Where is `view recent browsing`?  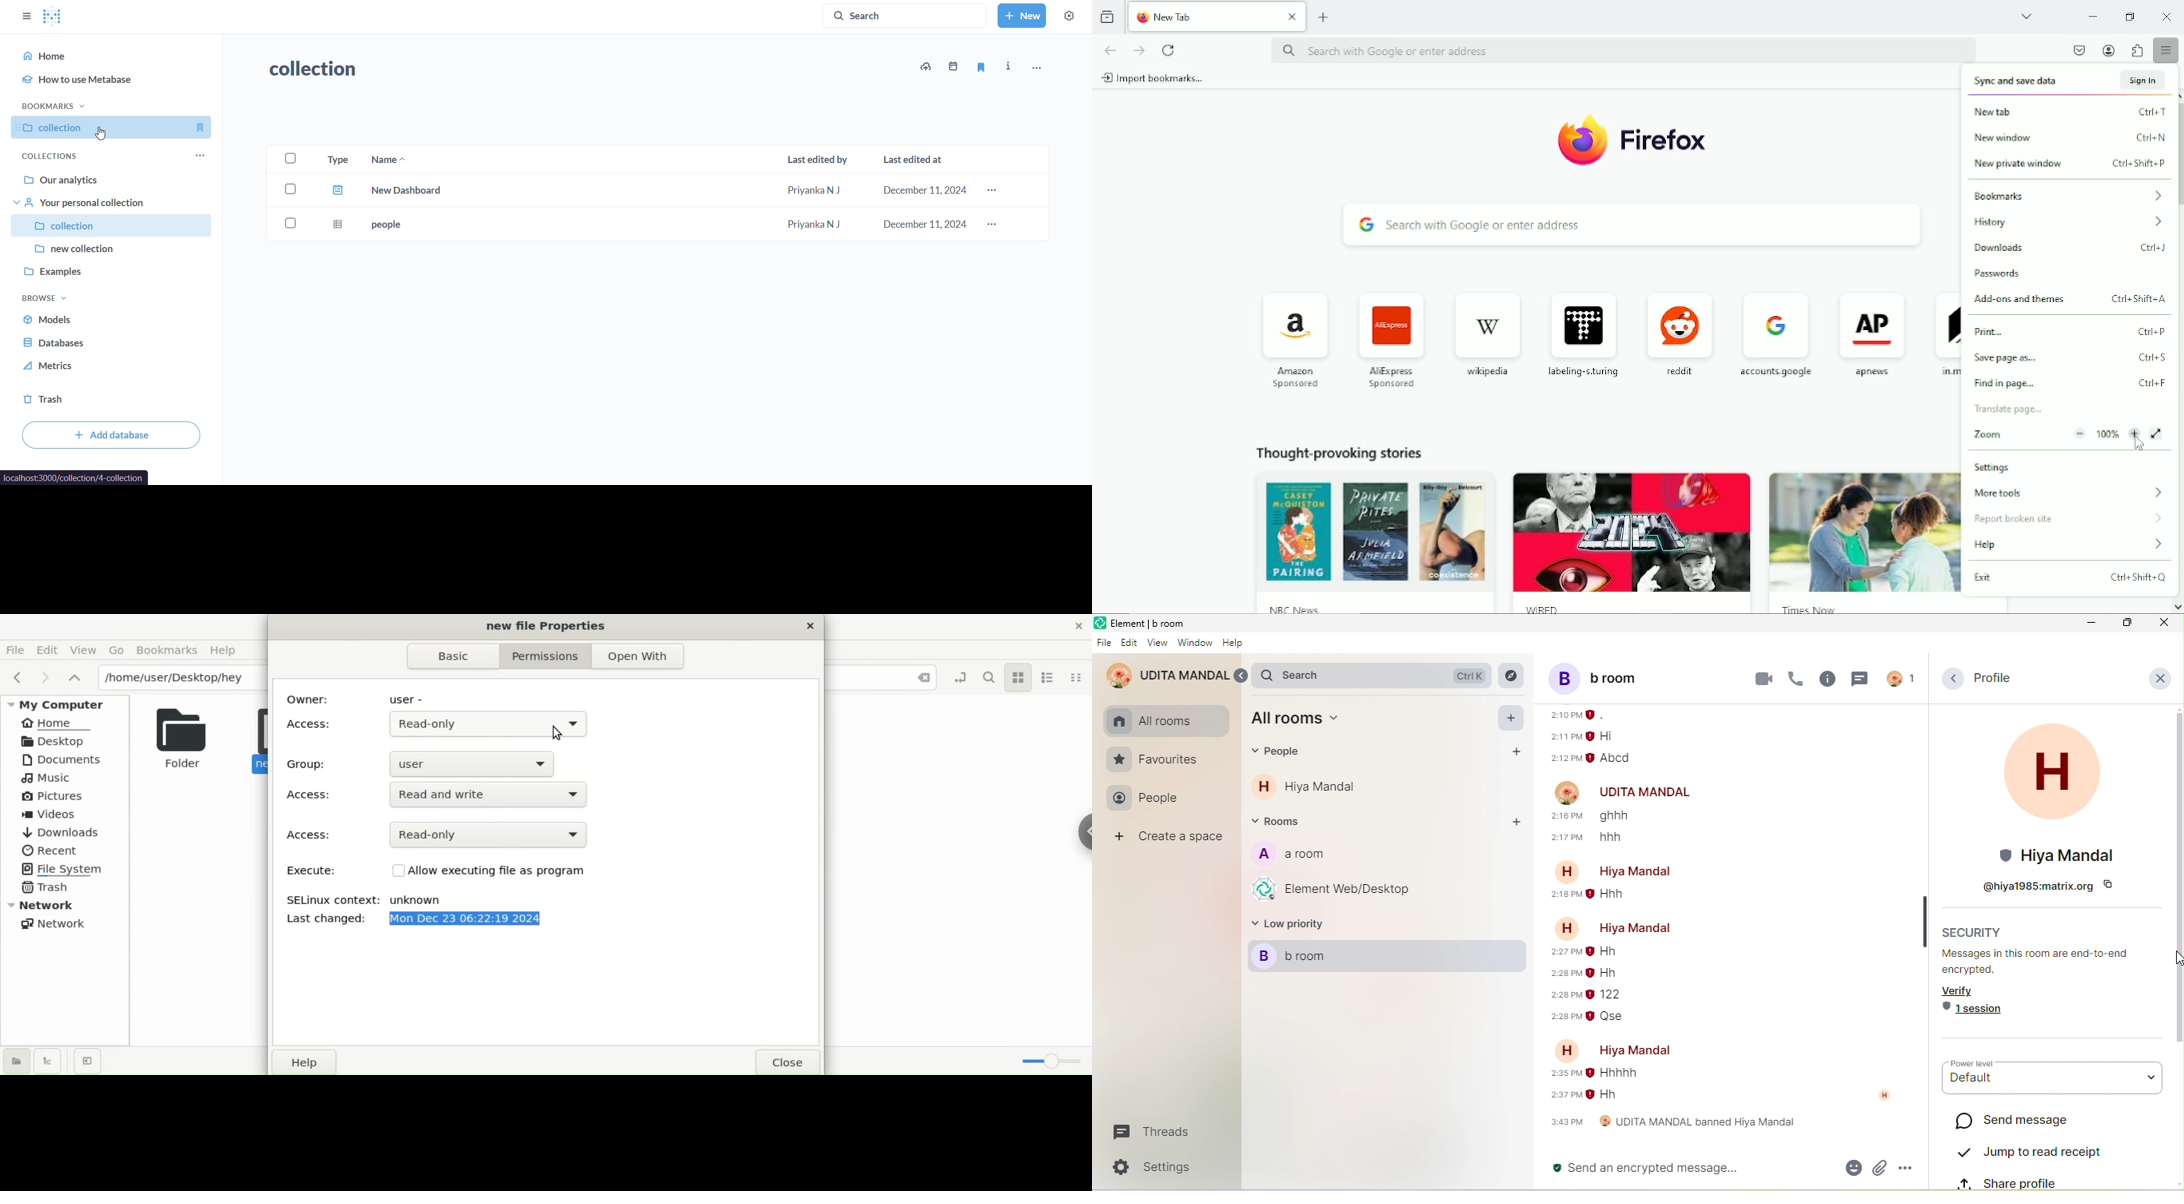
view recent browsing is located at coordinates (1107, 17).